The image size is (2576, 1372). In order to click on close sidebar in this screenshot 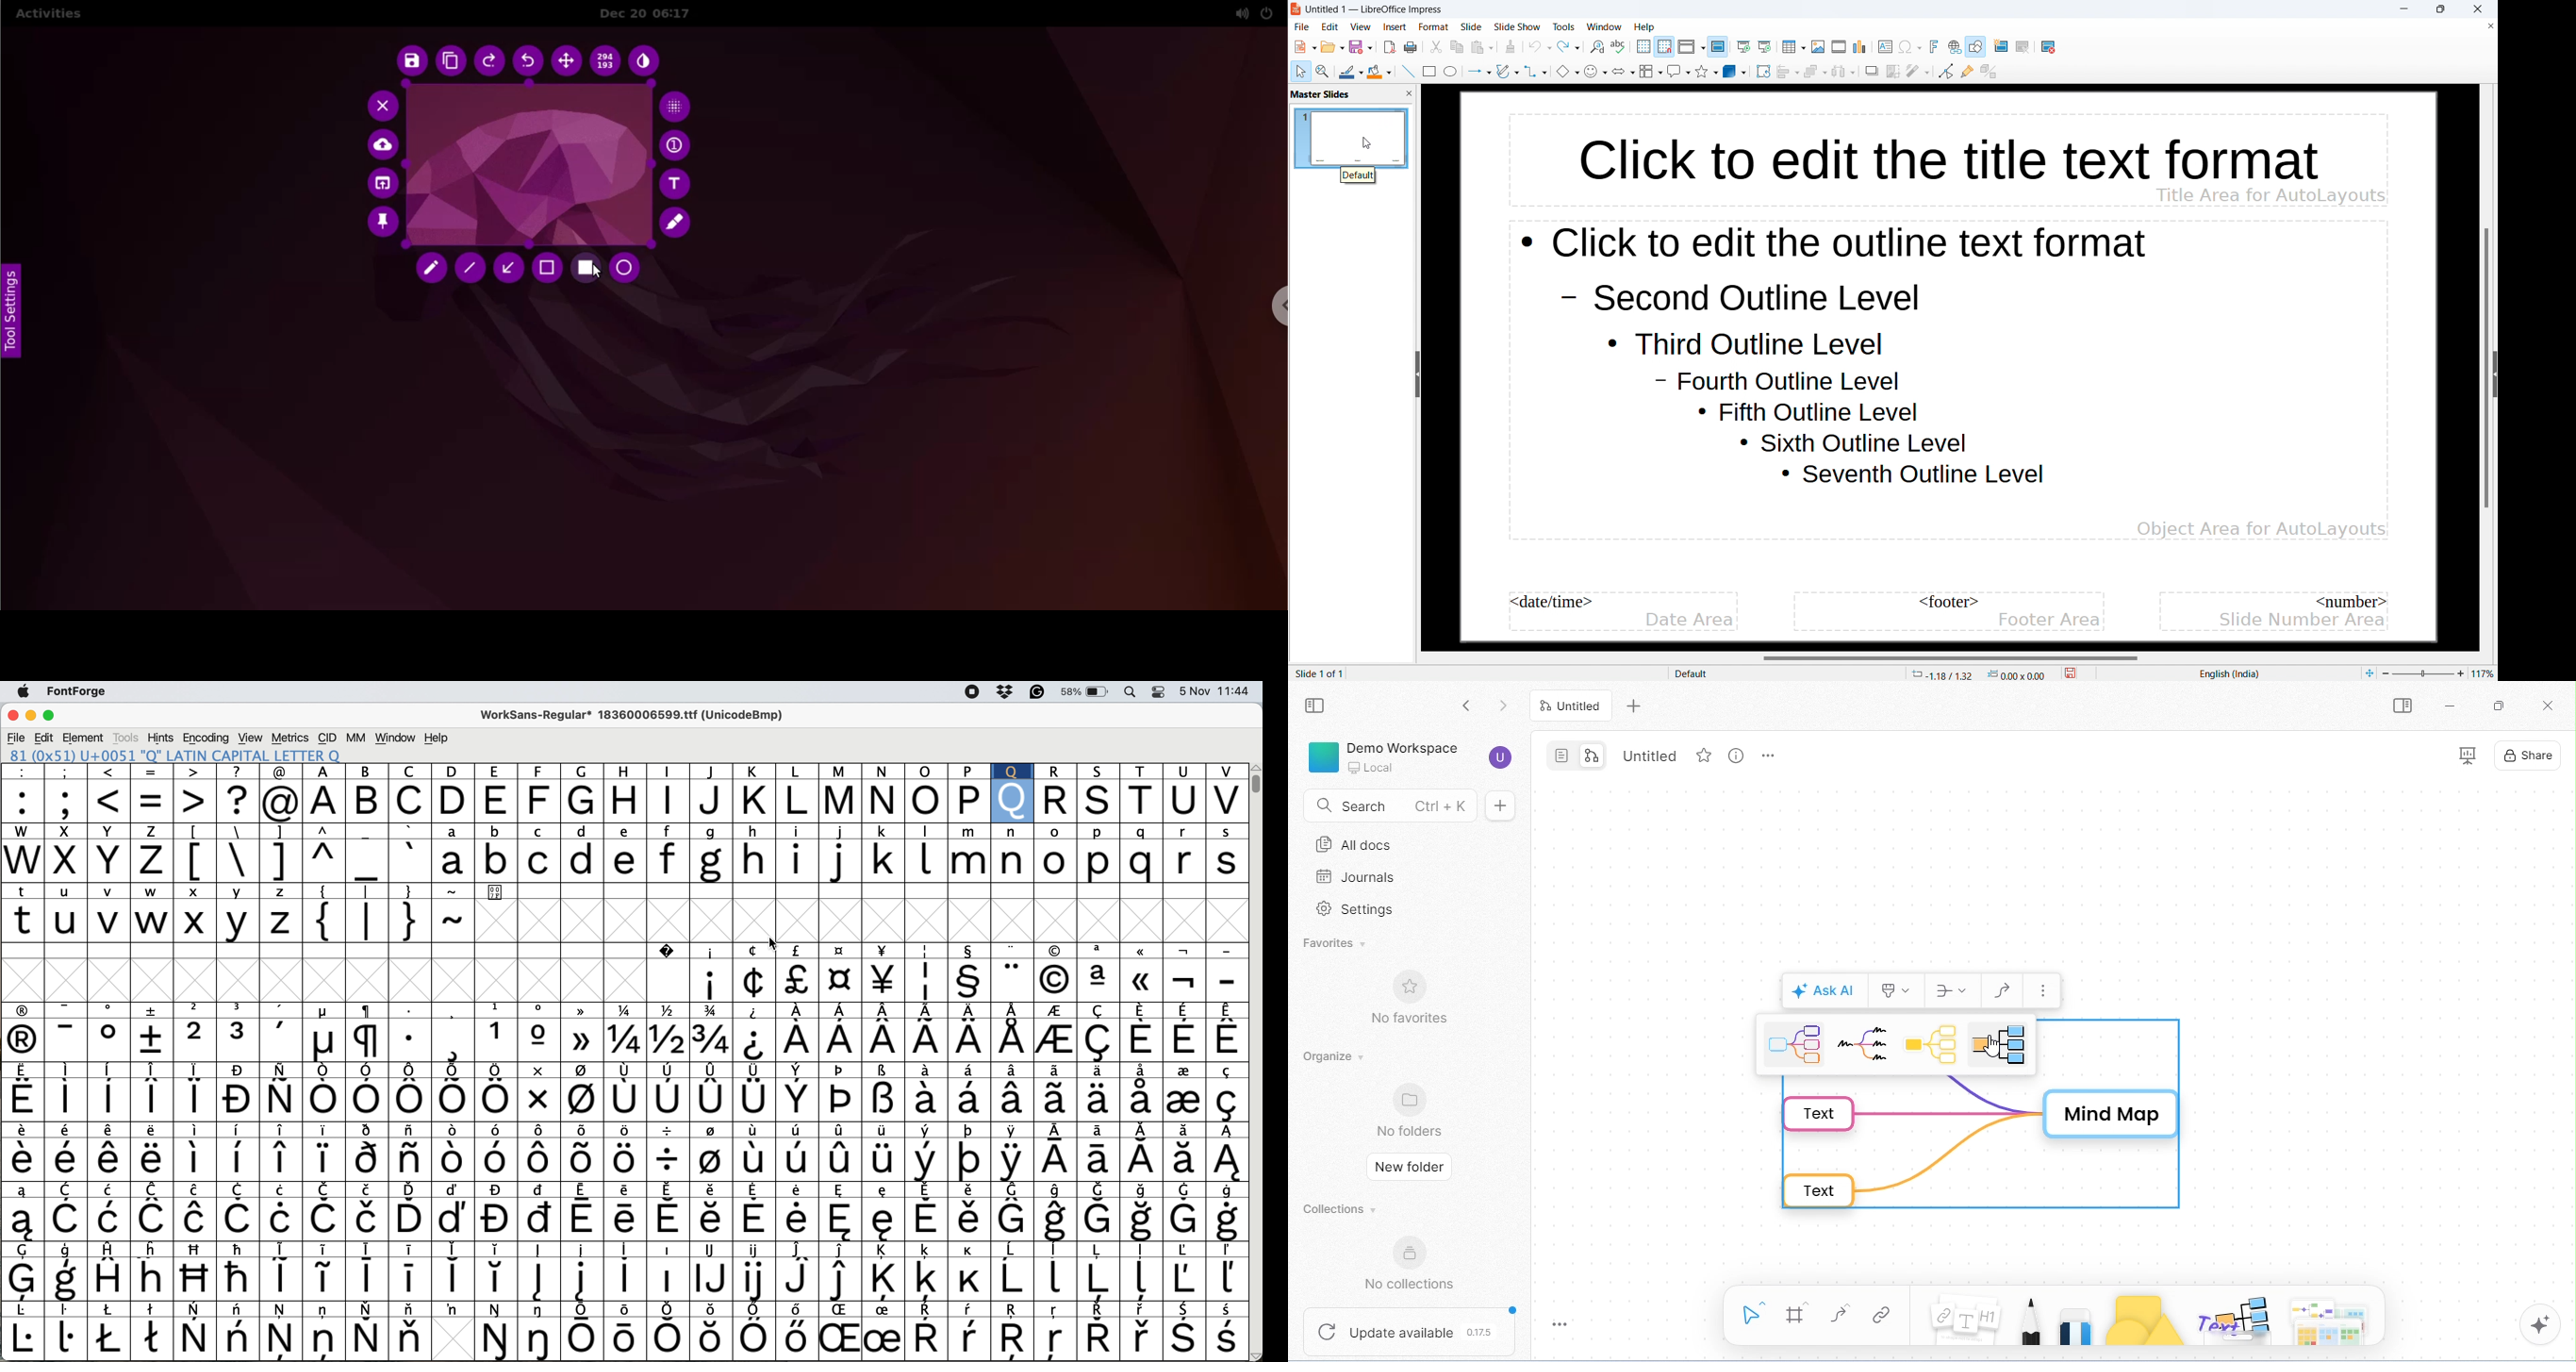, I will do `click(1315, 706)`.